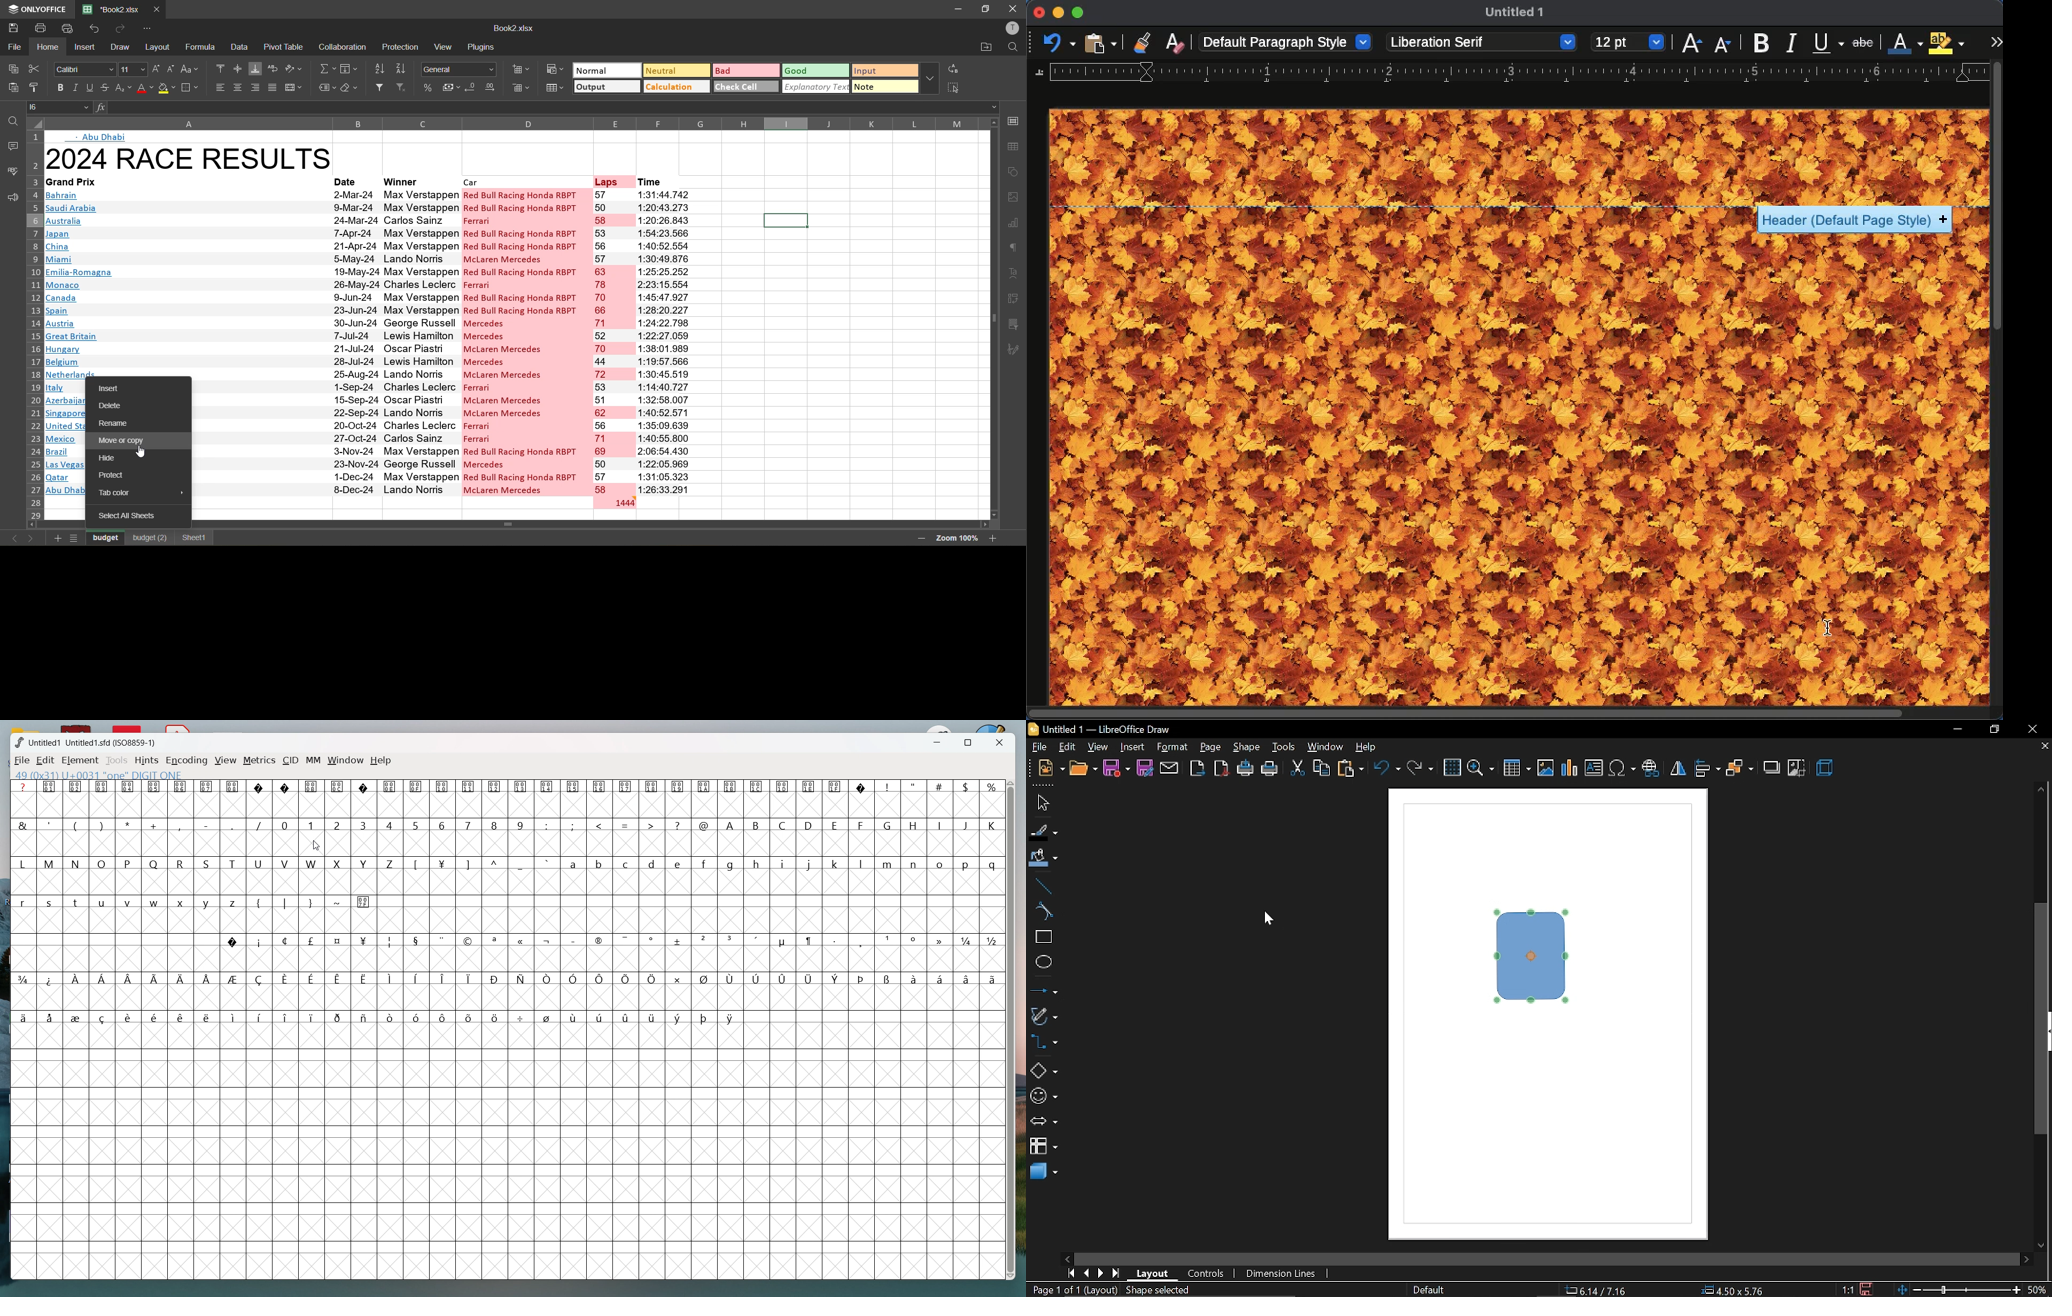  Describe the element at coordinates (1145, 769) in the screenshot. I see `save as` at that location.